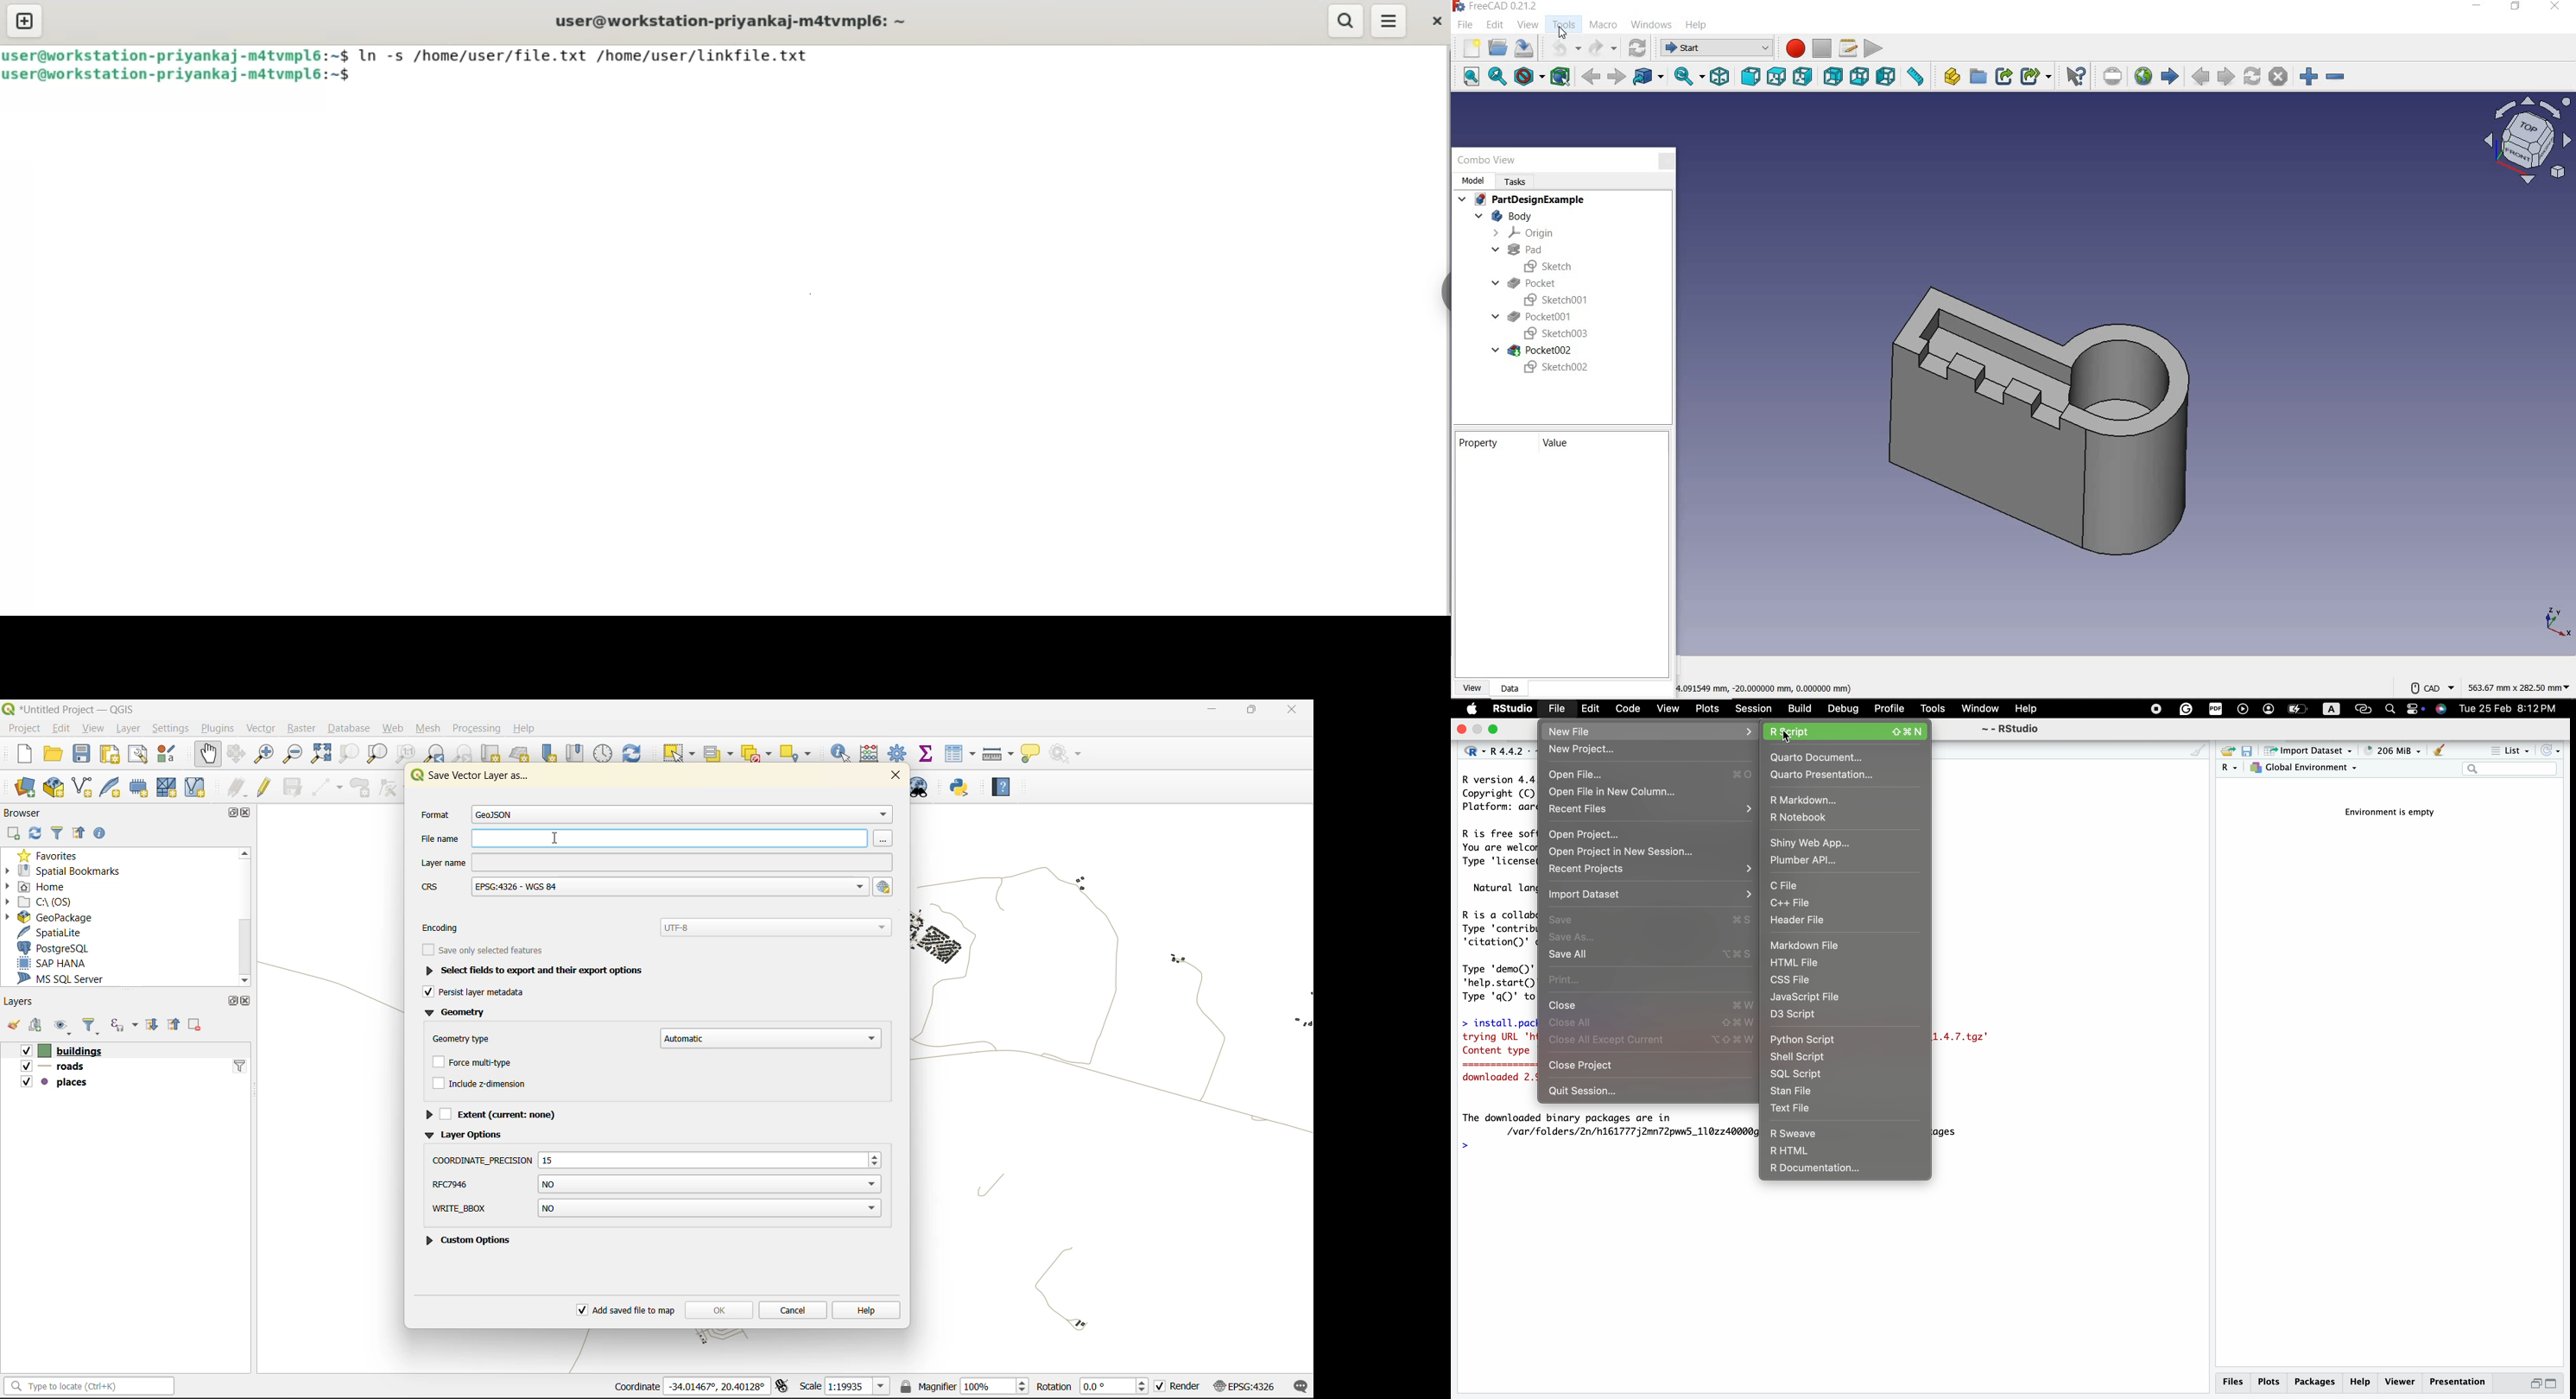 The height and width of the screenshot is (1400, 2576). I want to click on description of support, so click(1502, 887).